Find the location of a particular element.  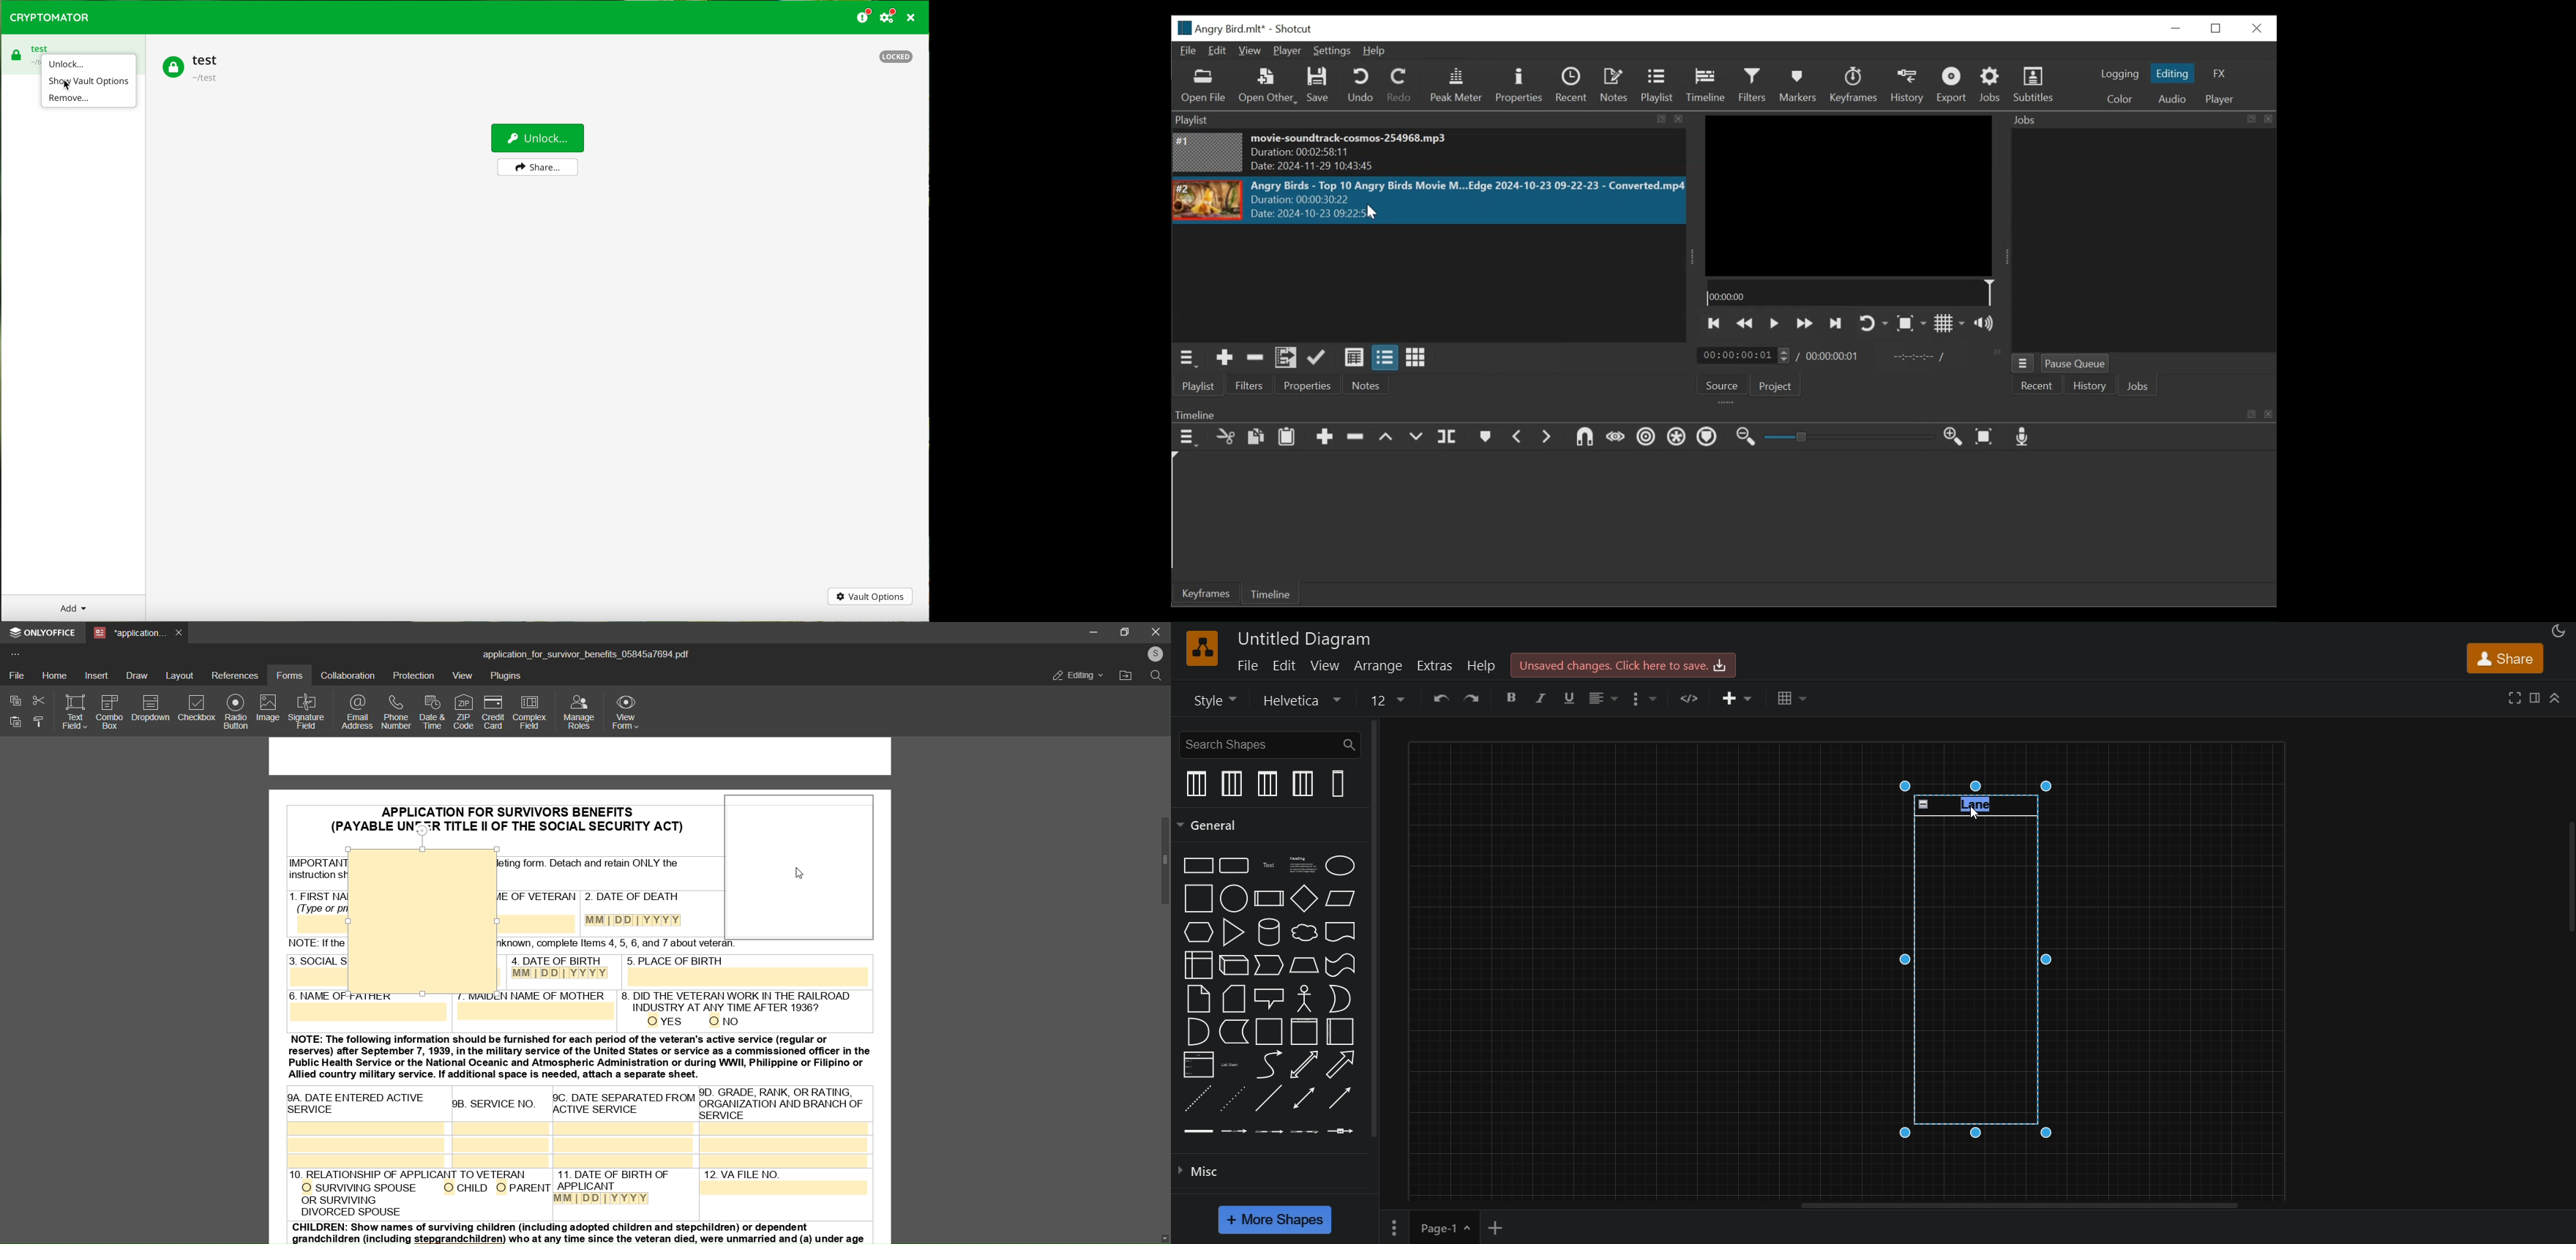

Previous marker is located at coordinates (1517, 436).